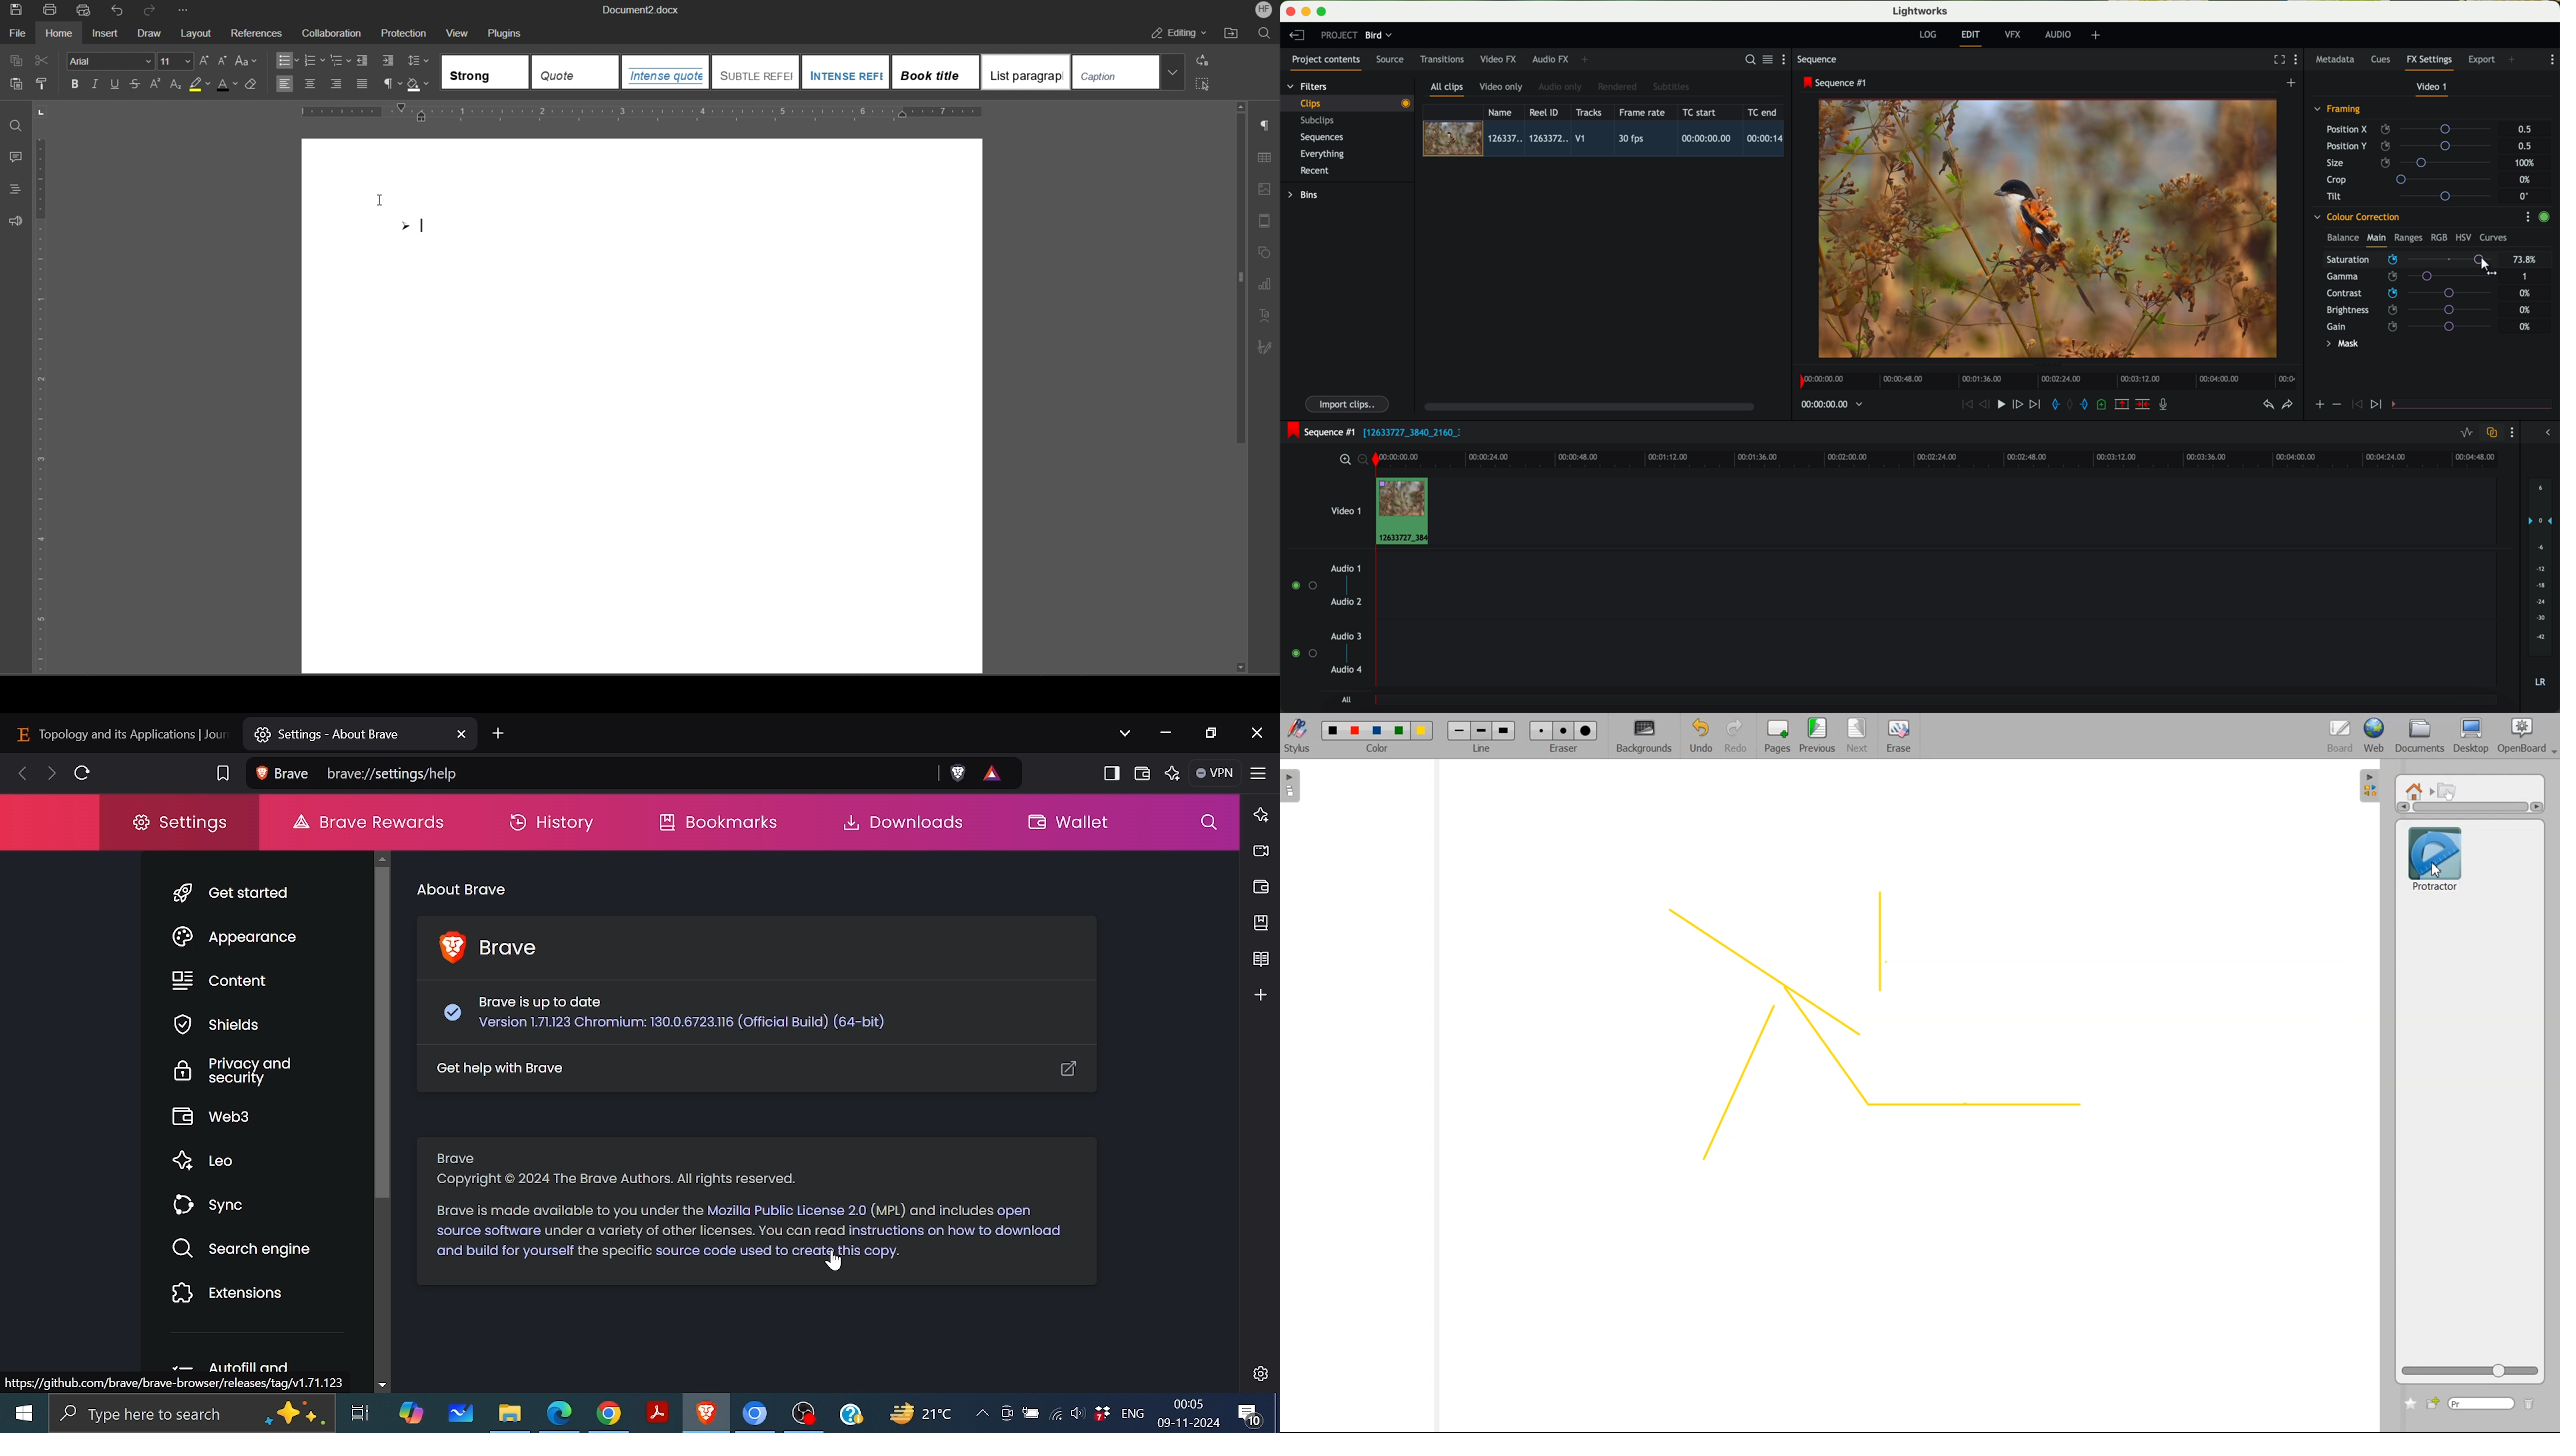  Describe the element at coordinates (2413, 179) in the screenshot. I see `crop` at that location.